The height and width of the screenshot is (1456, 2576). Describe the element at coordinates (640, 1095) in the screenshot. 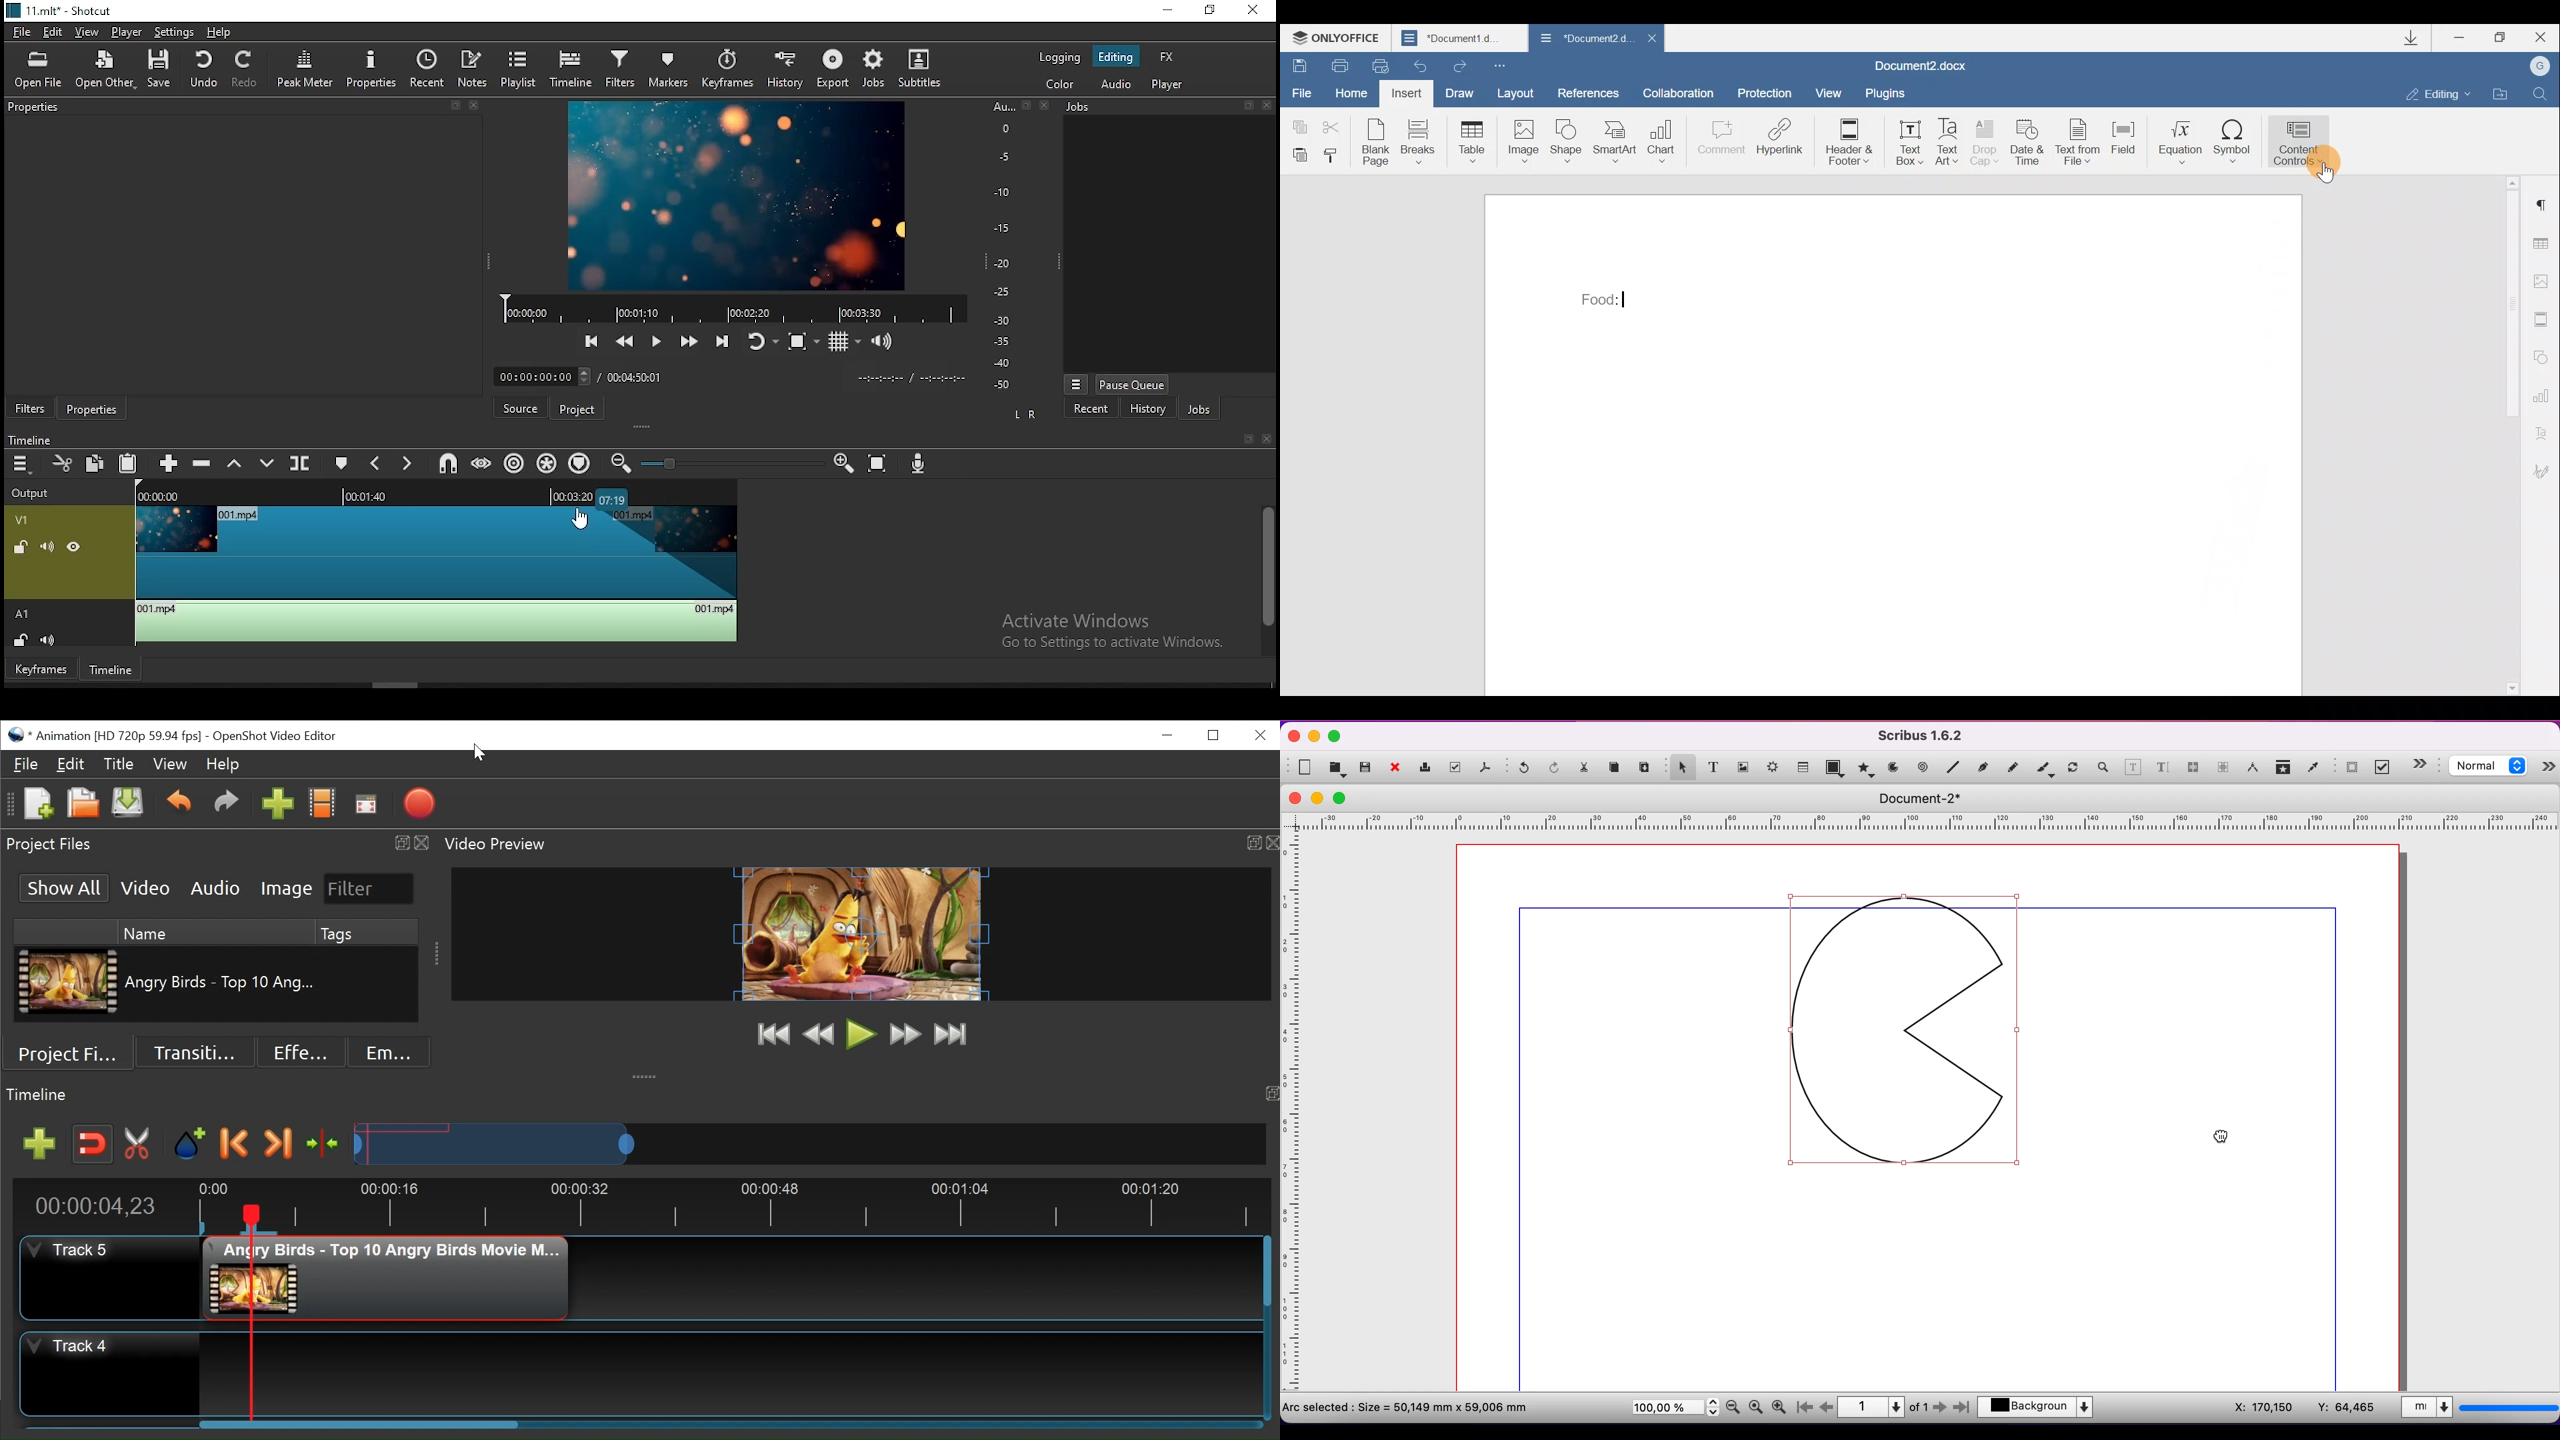

I see `Timeline Panel` at that location.